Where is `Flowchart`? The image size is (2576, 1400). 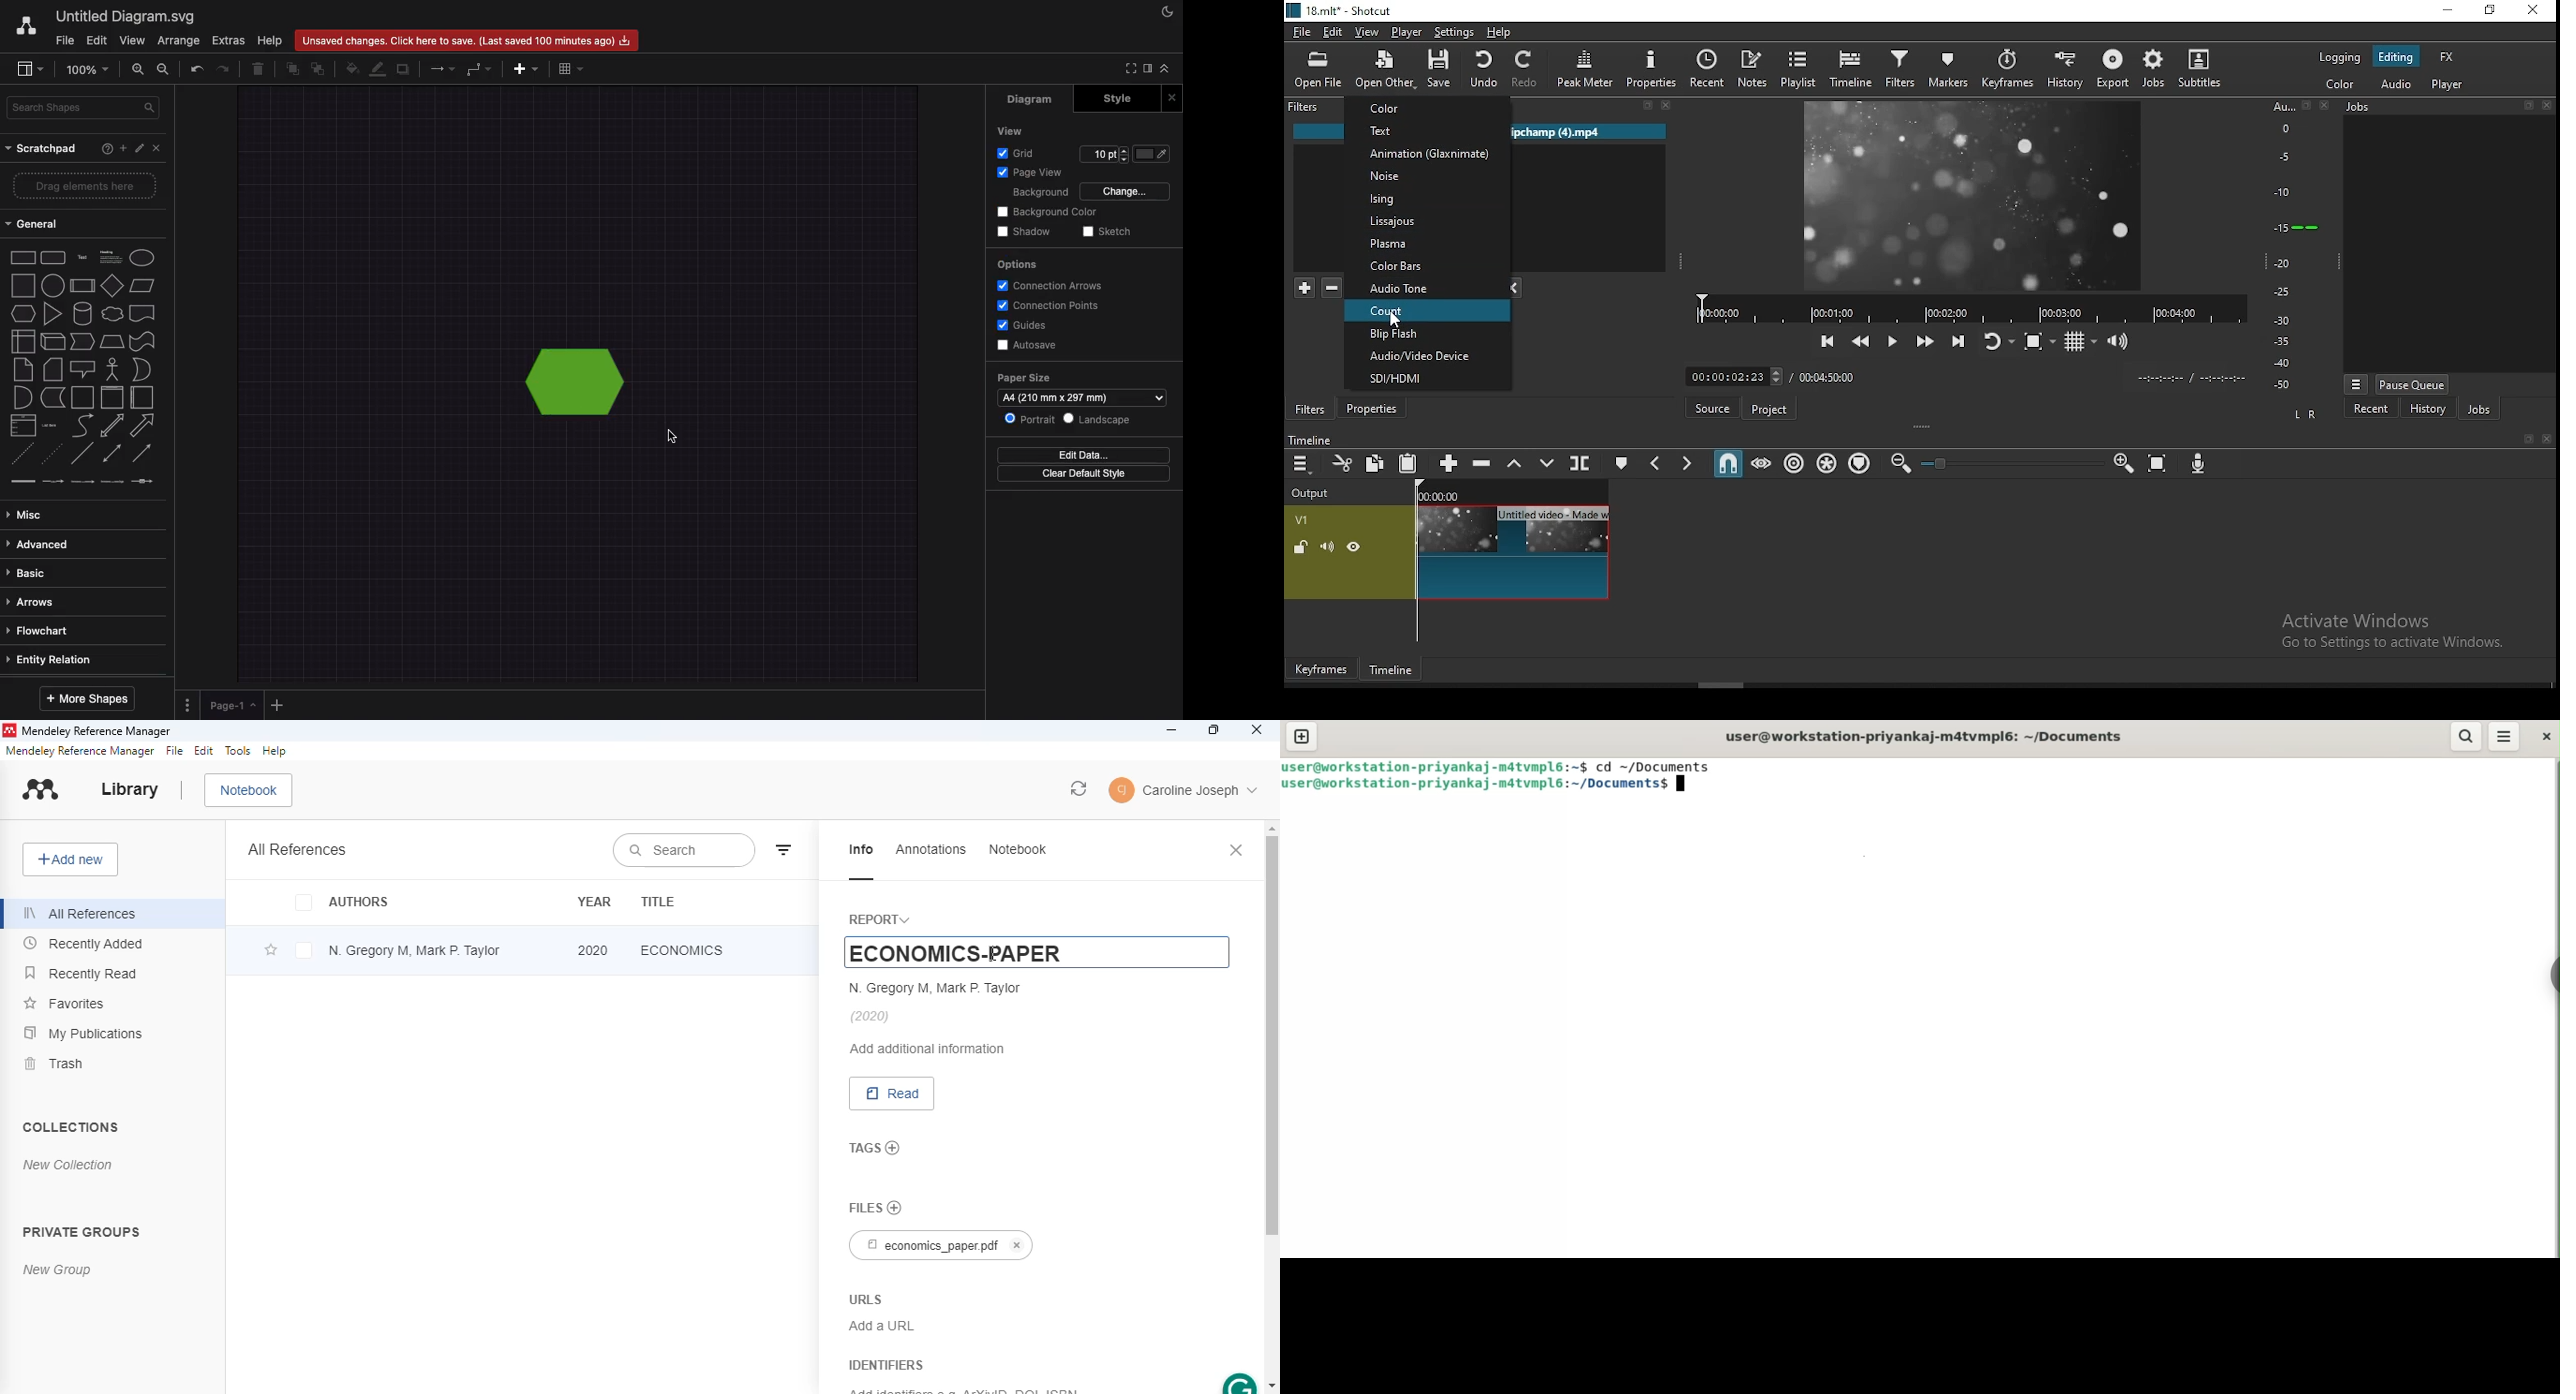
Flowchart is located at coordinates (40, 632).